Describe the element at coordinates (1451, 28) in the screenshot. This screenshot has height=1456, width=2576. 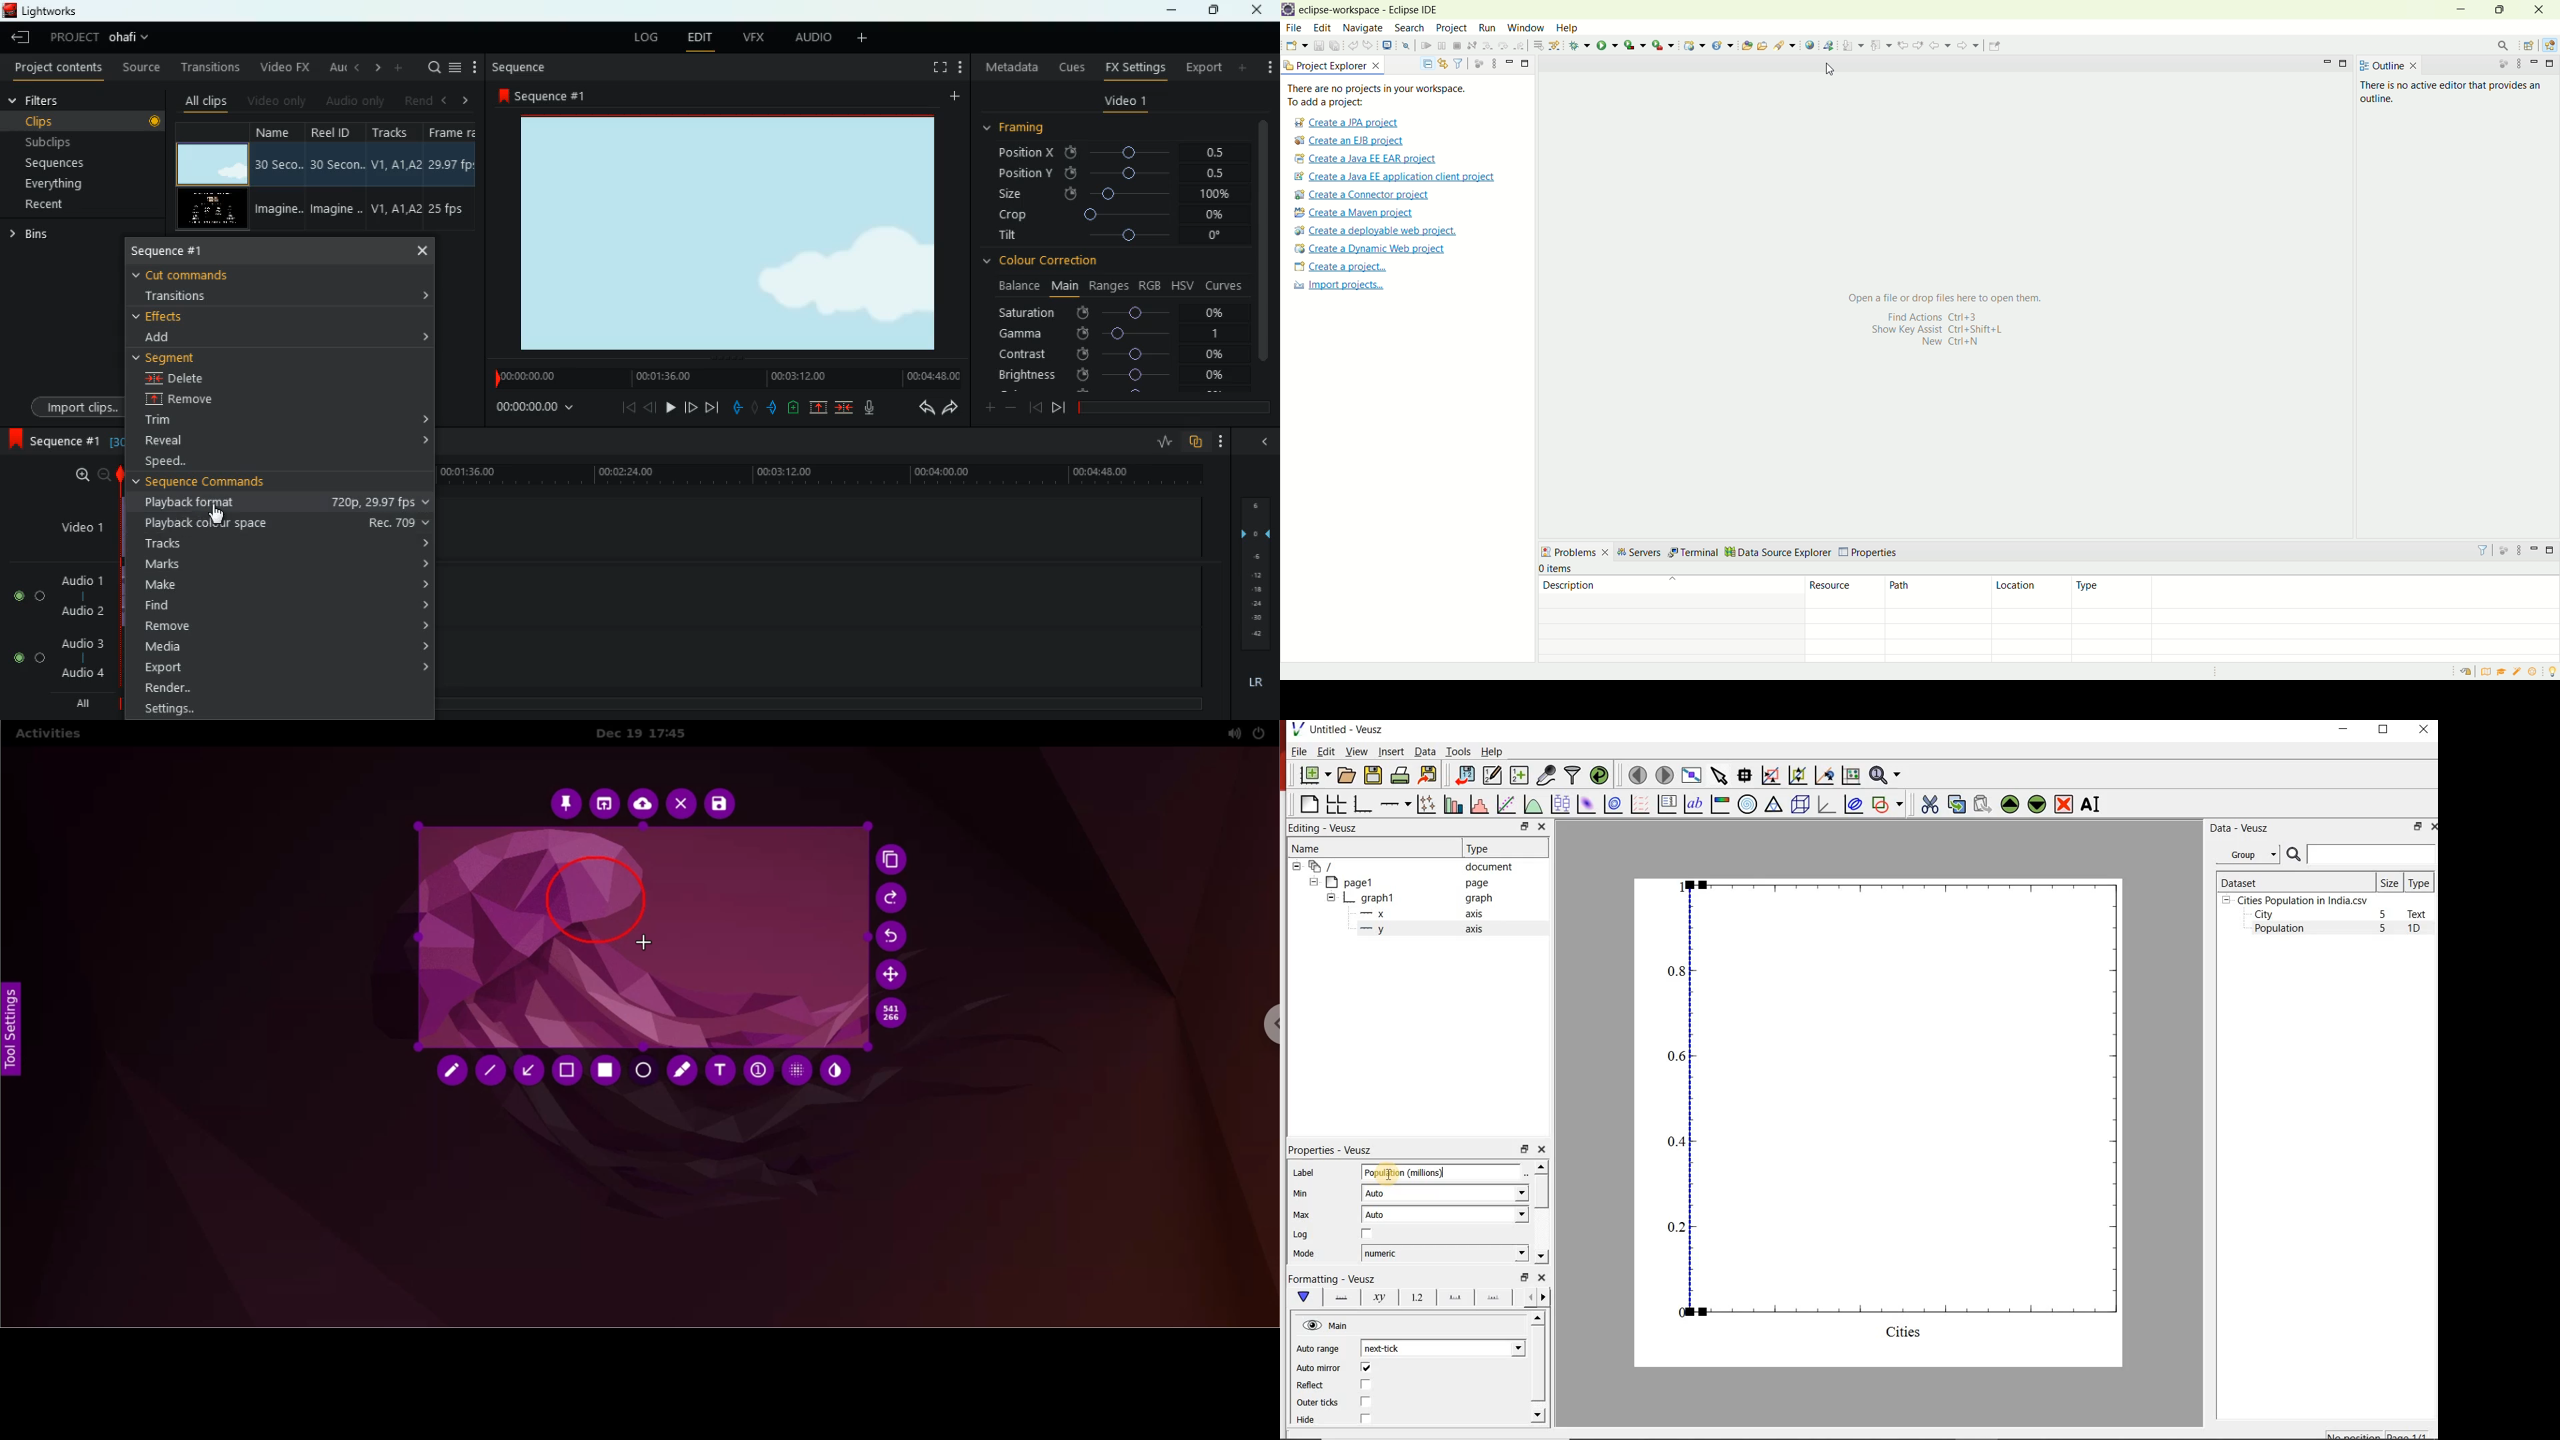
I see `project` at that location.